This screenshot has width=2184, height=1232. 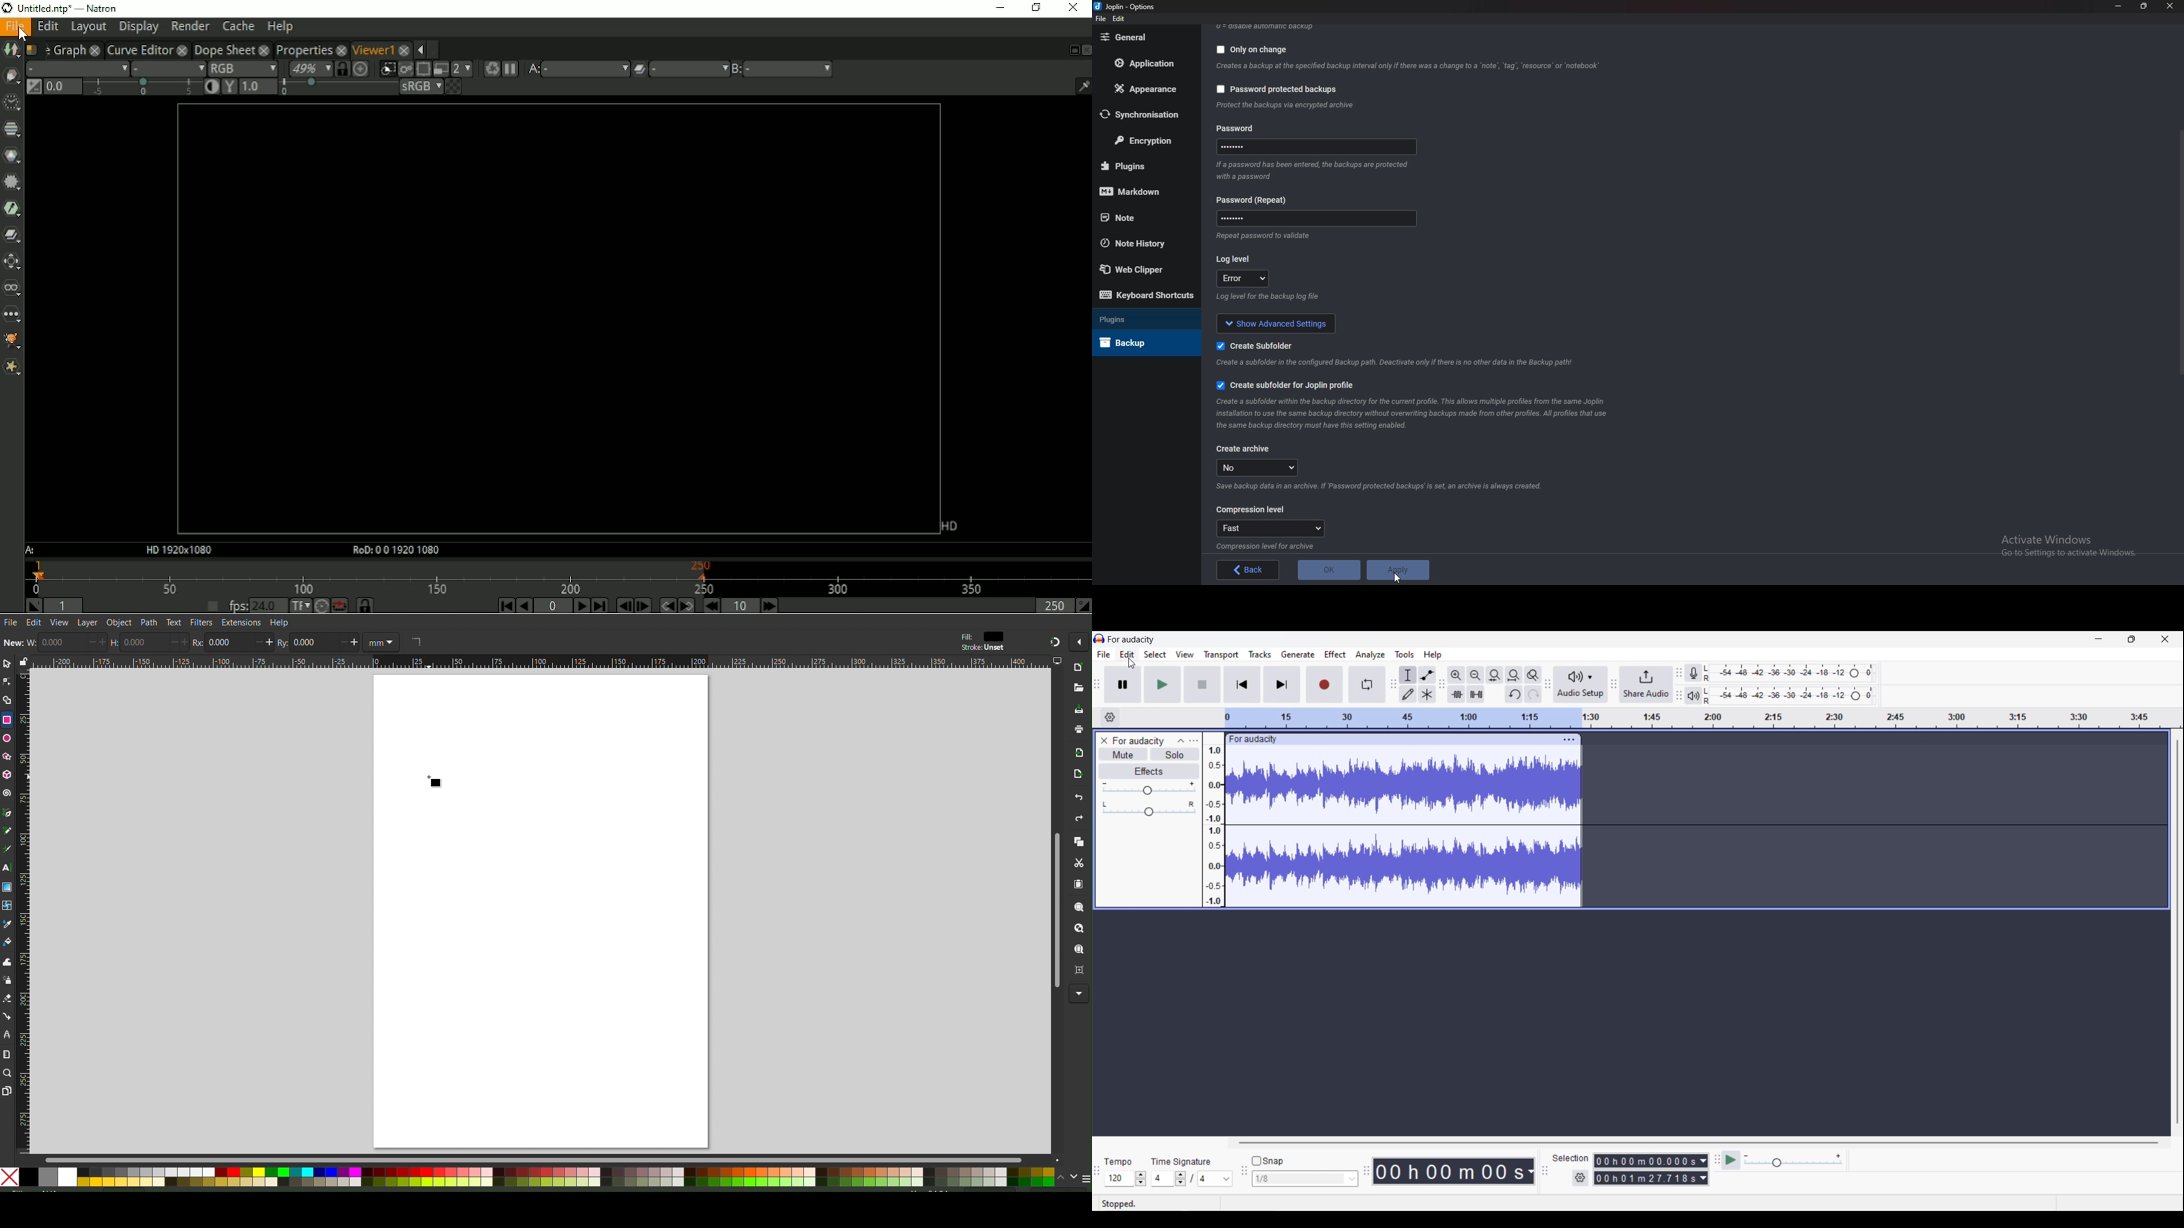 I want to click on info, so click(x=1285, y=106).